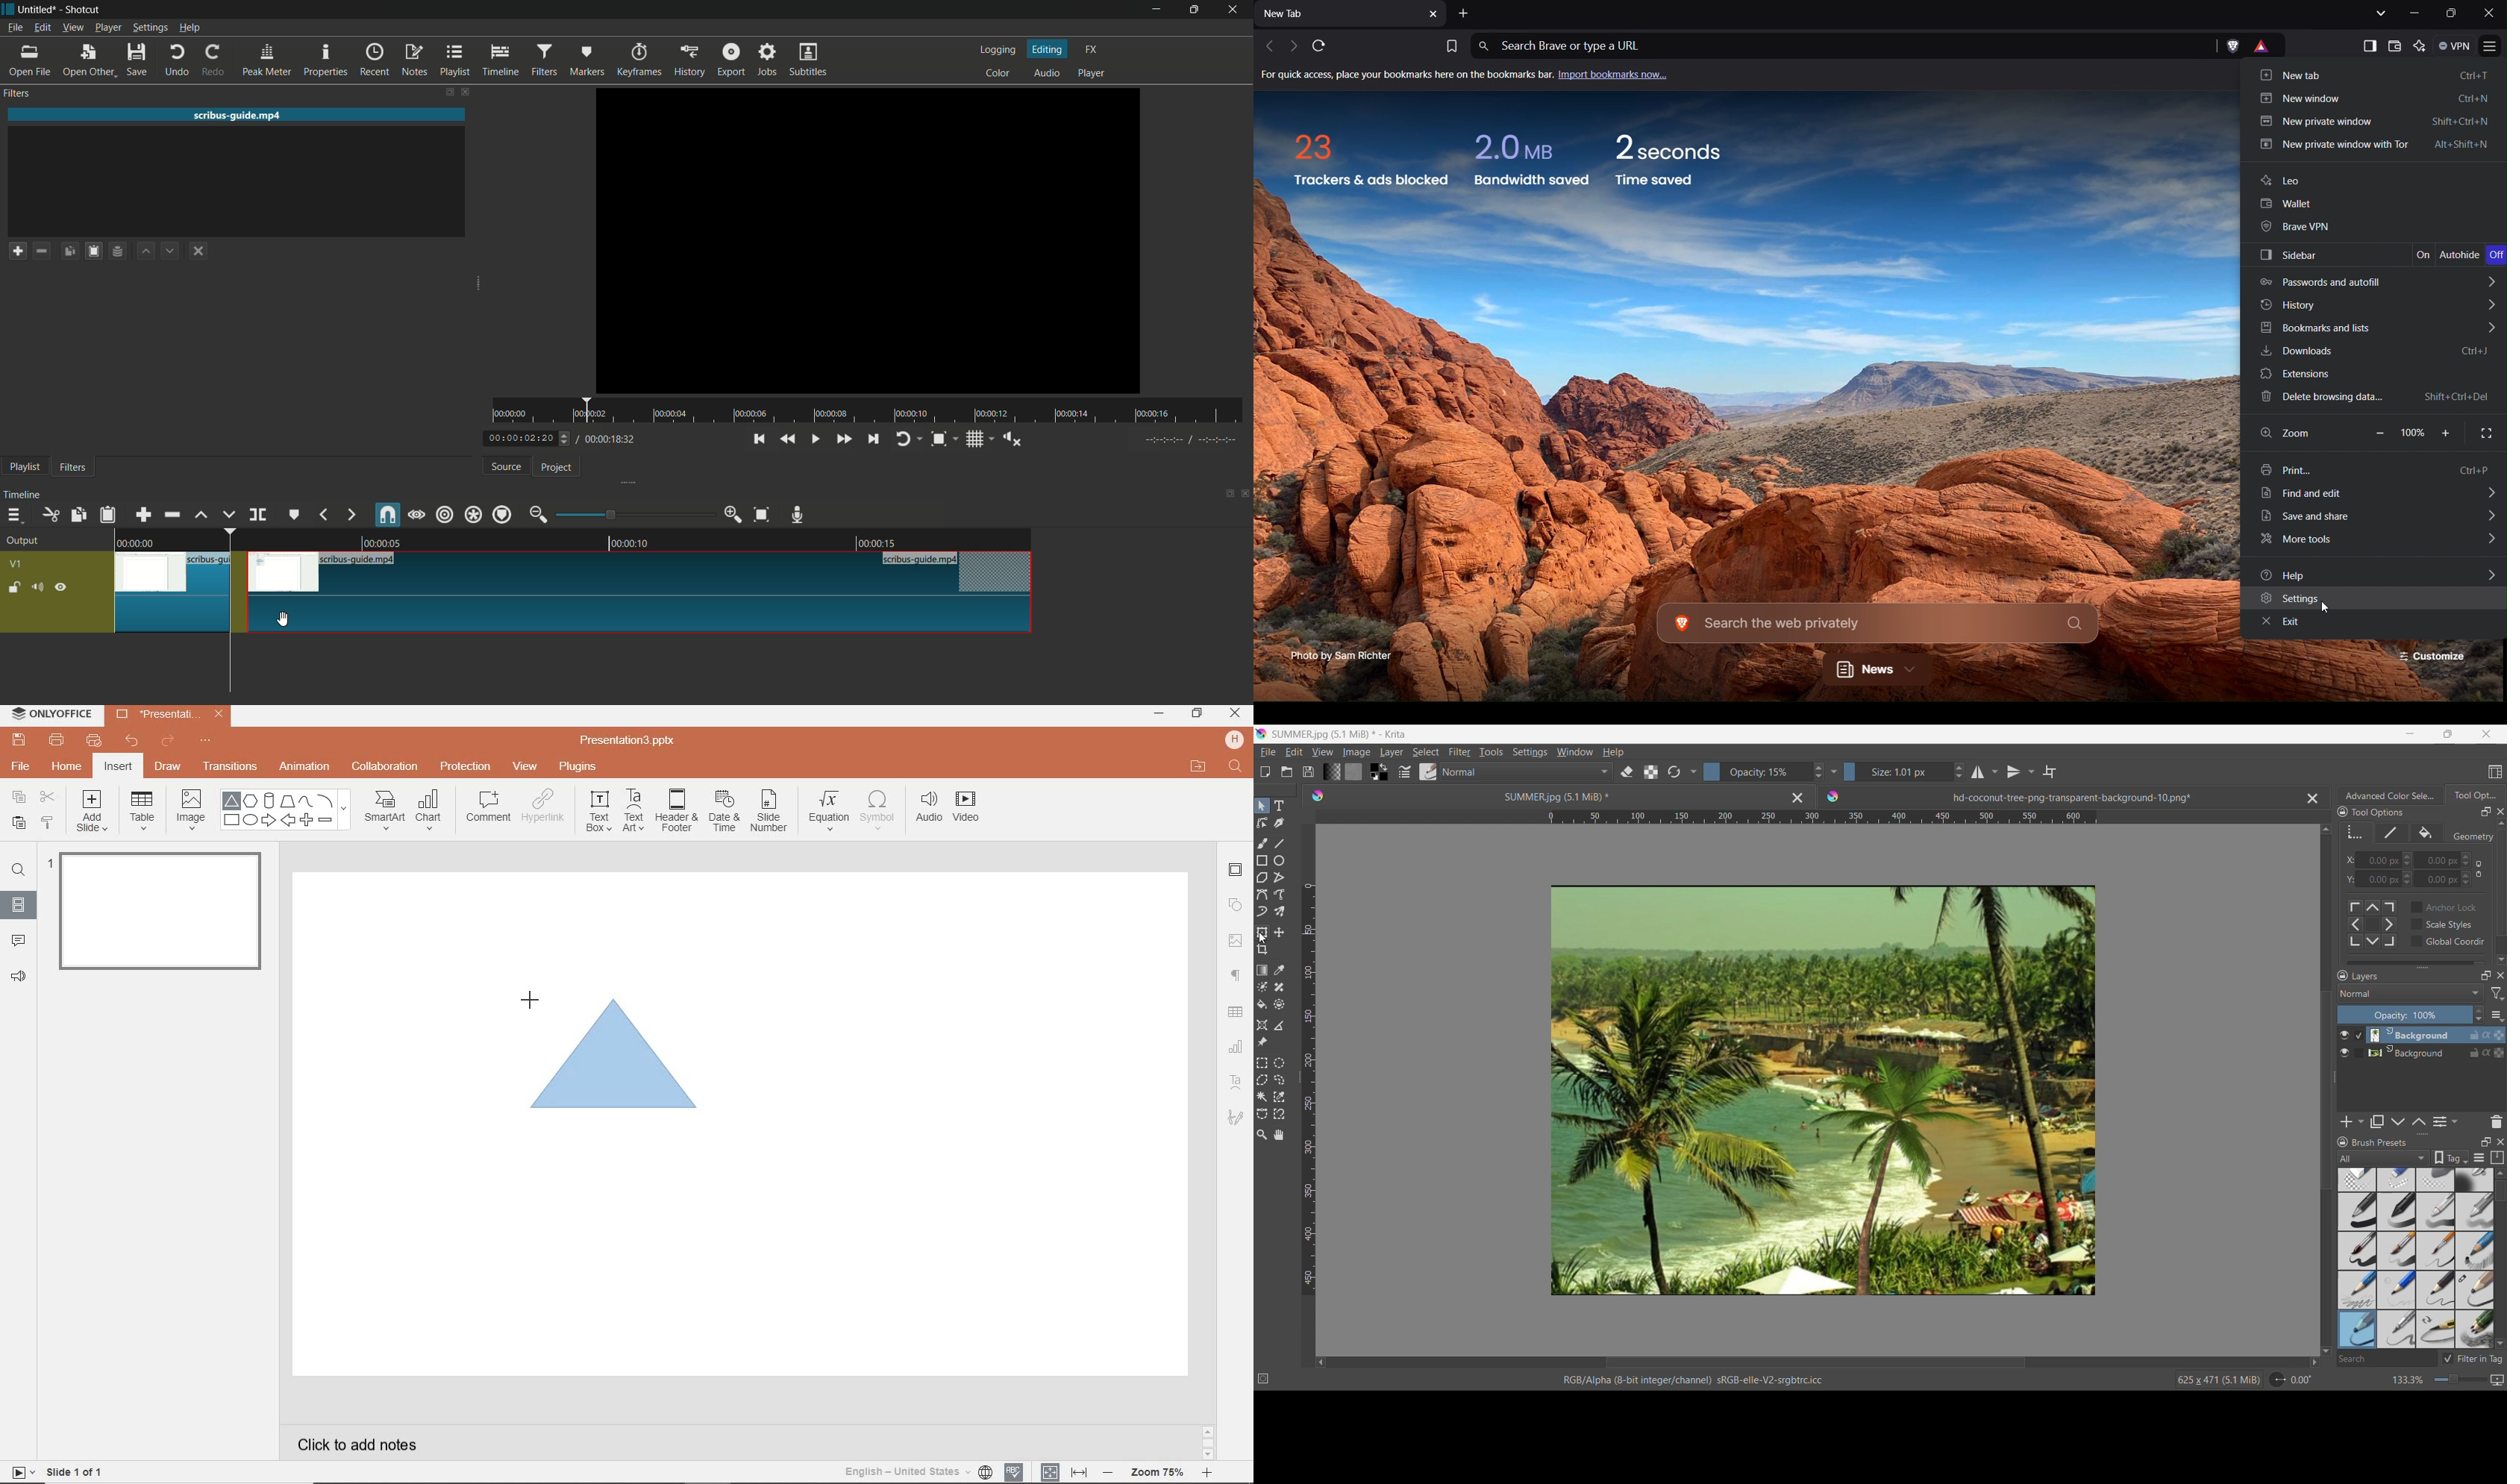 The height and width of the screenshot is (1484, 2520). I want to click on split at playhead, so click(258, 514).